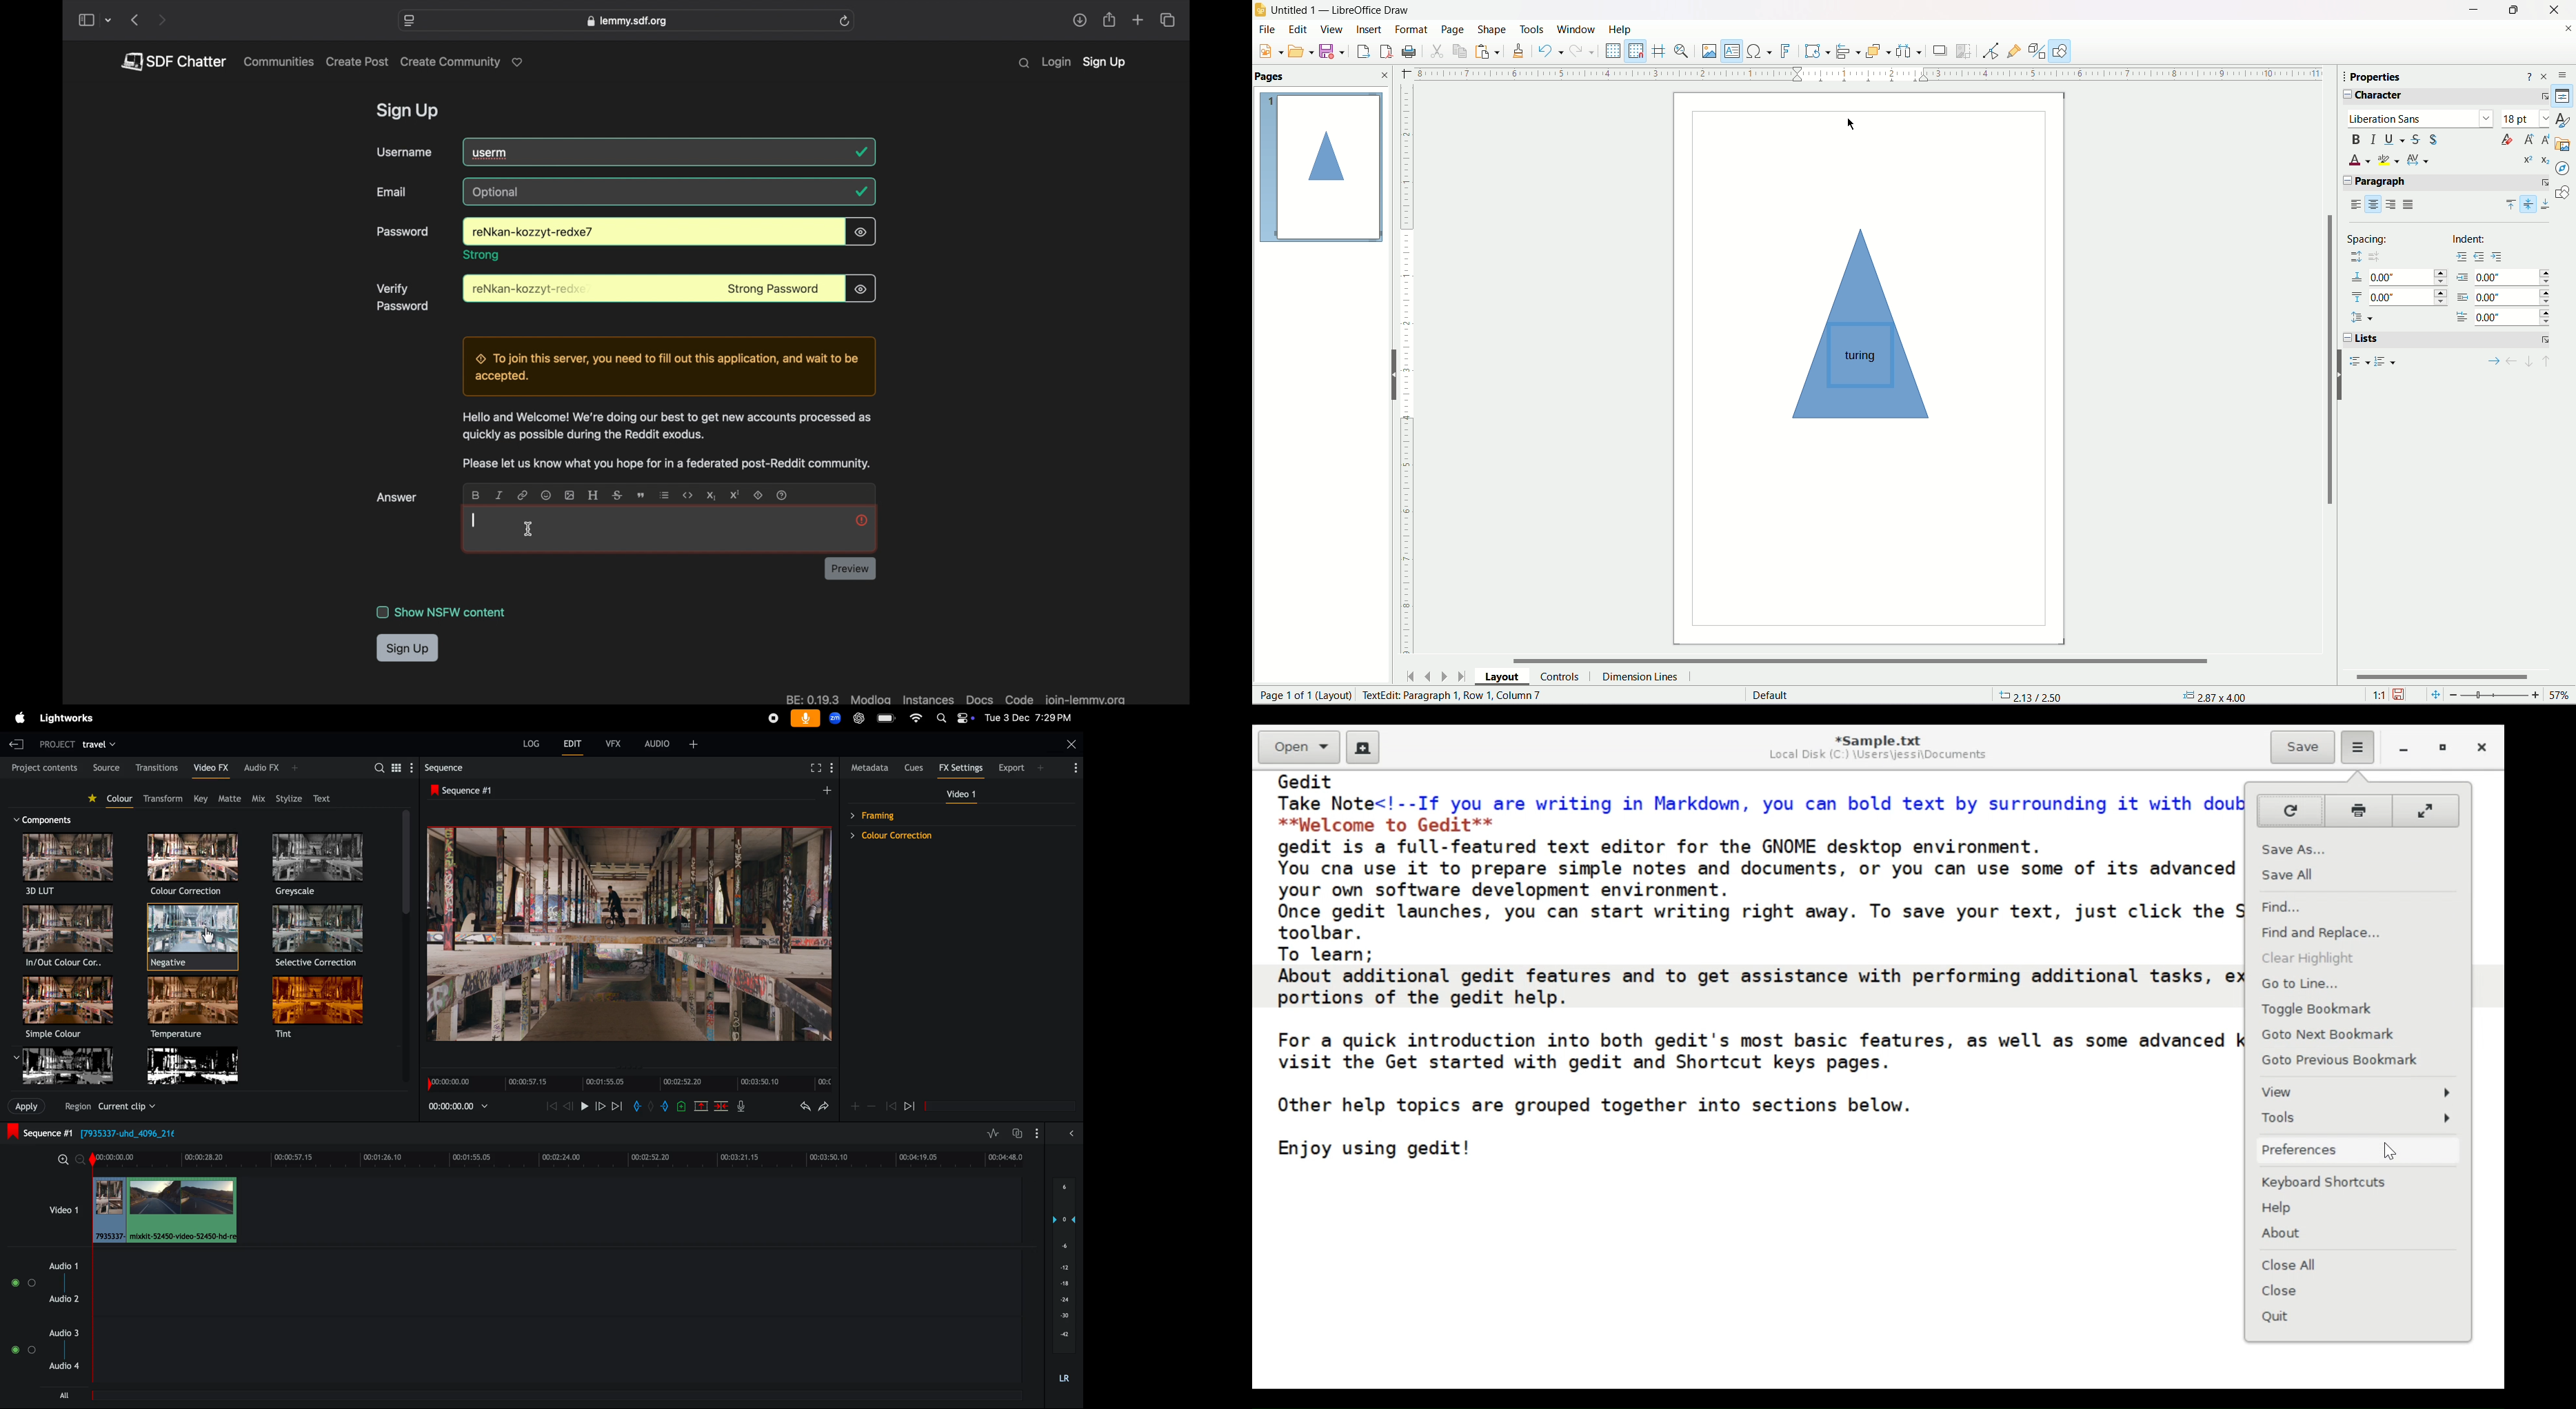  Describe the element at coordinates (610, 742) in the screenshot. I see `Vfx` at that location.